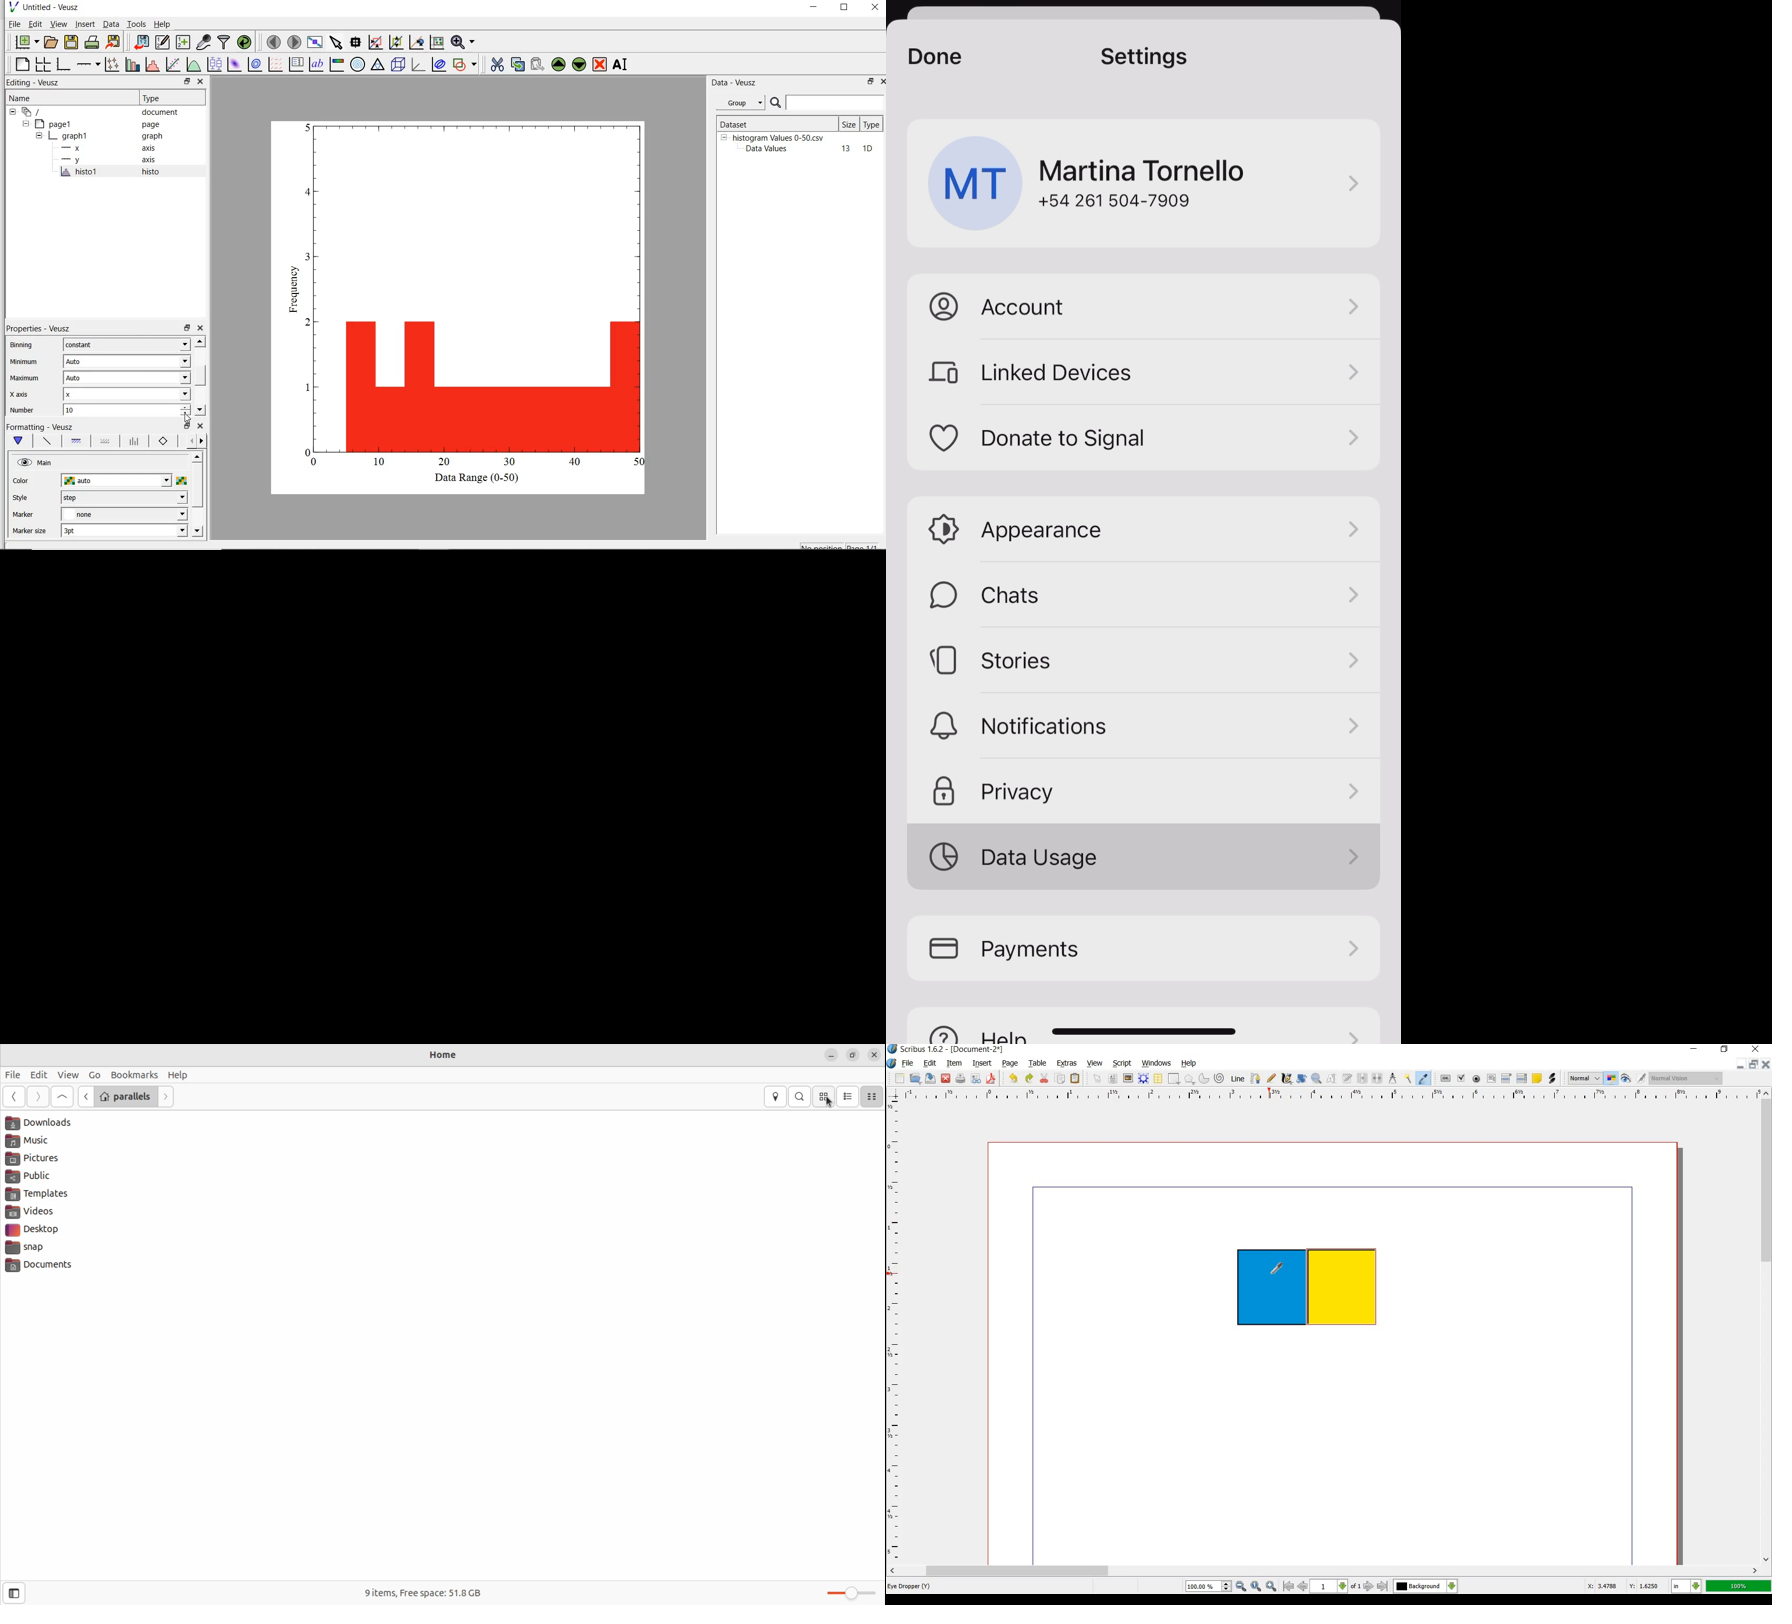 This screenshot has width=1792, height=1624. What do you see at coordinates (234, 64) in the screenshot?
I see `plot 2d dataset as an image` at bounding box center [234, 64].